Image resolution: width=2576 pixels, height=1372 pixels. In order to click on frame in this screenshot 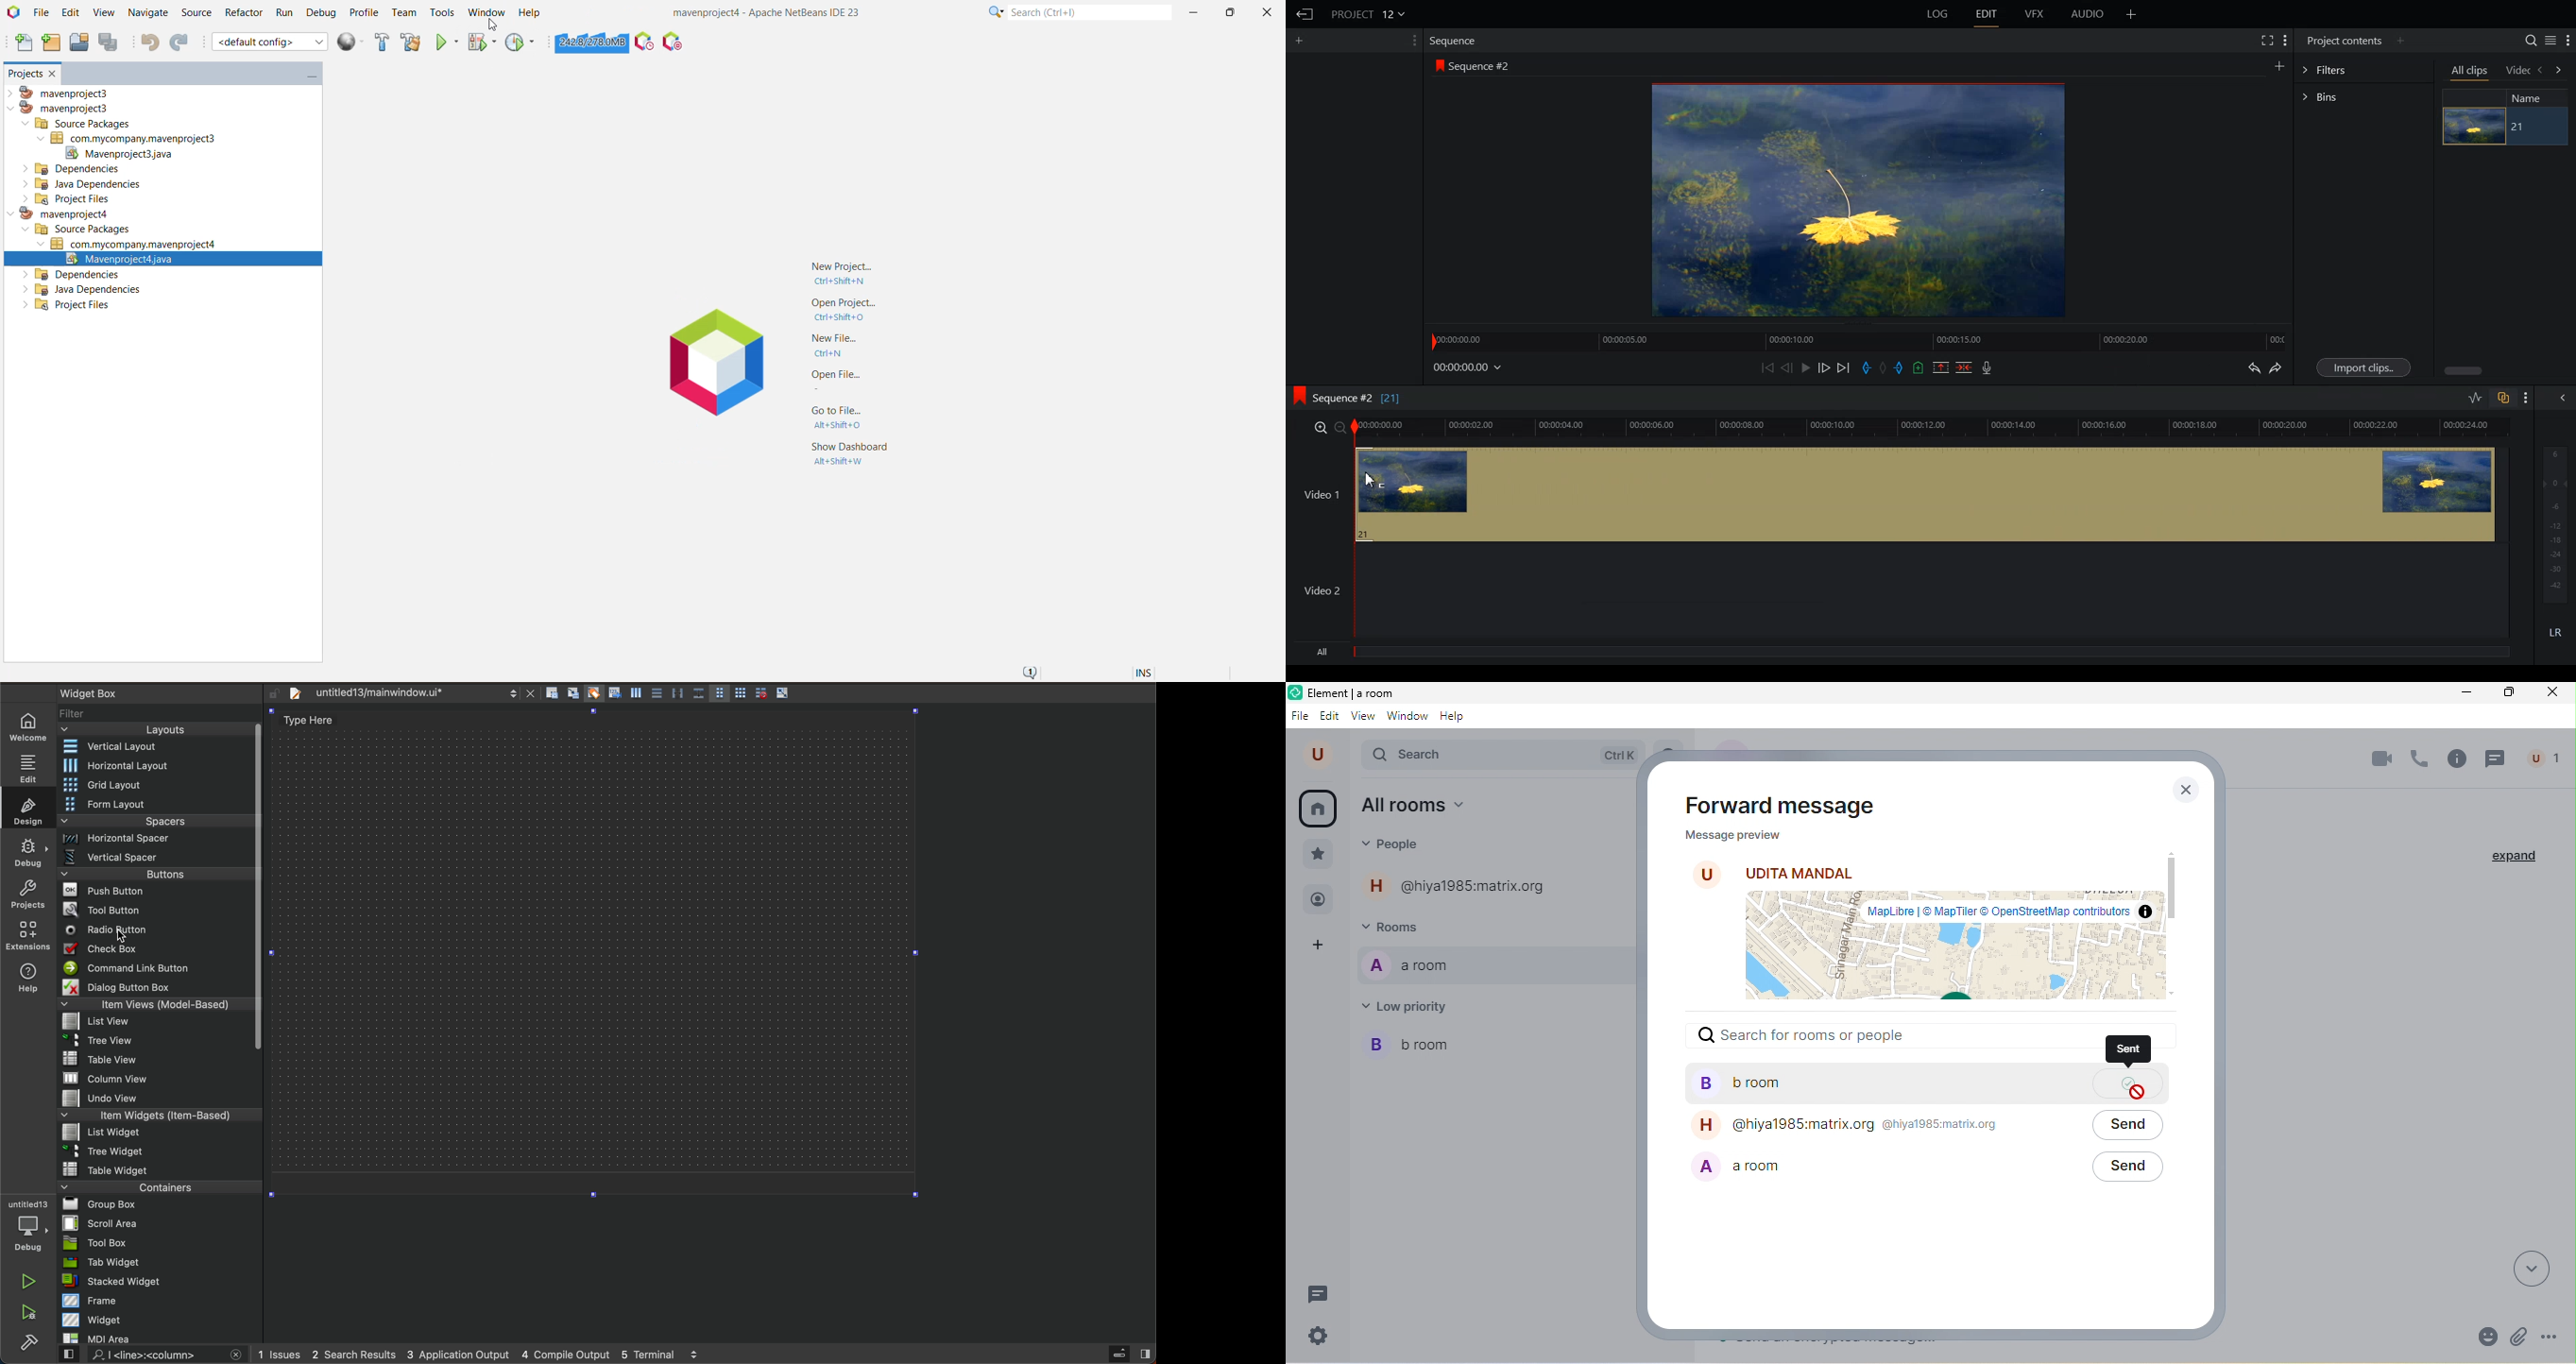, I will do `click(161, 1300)`.